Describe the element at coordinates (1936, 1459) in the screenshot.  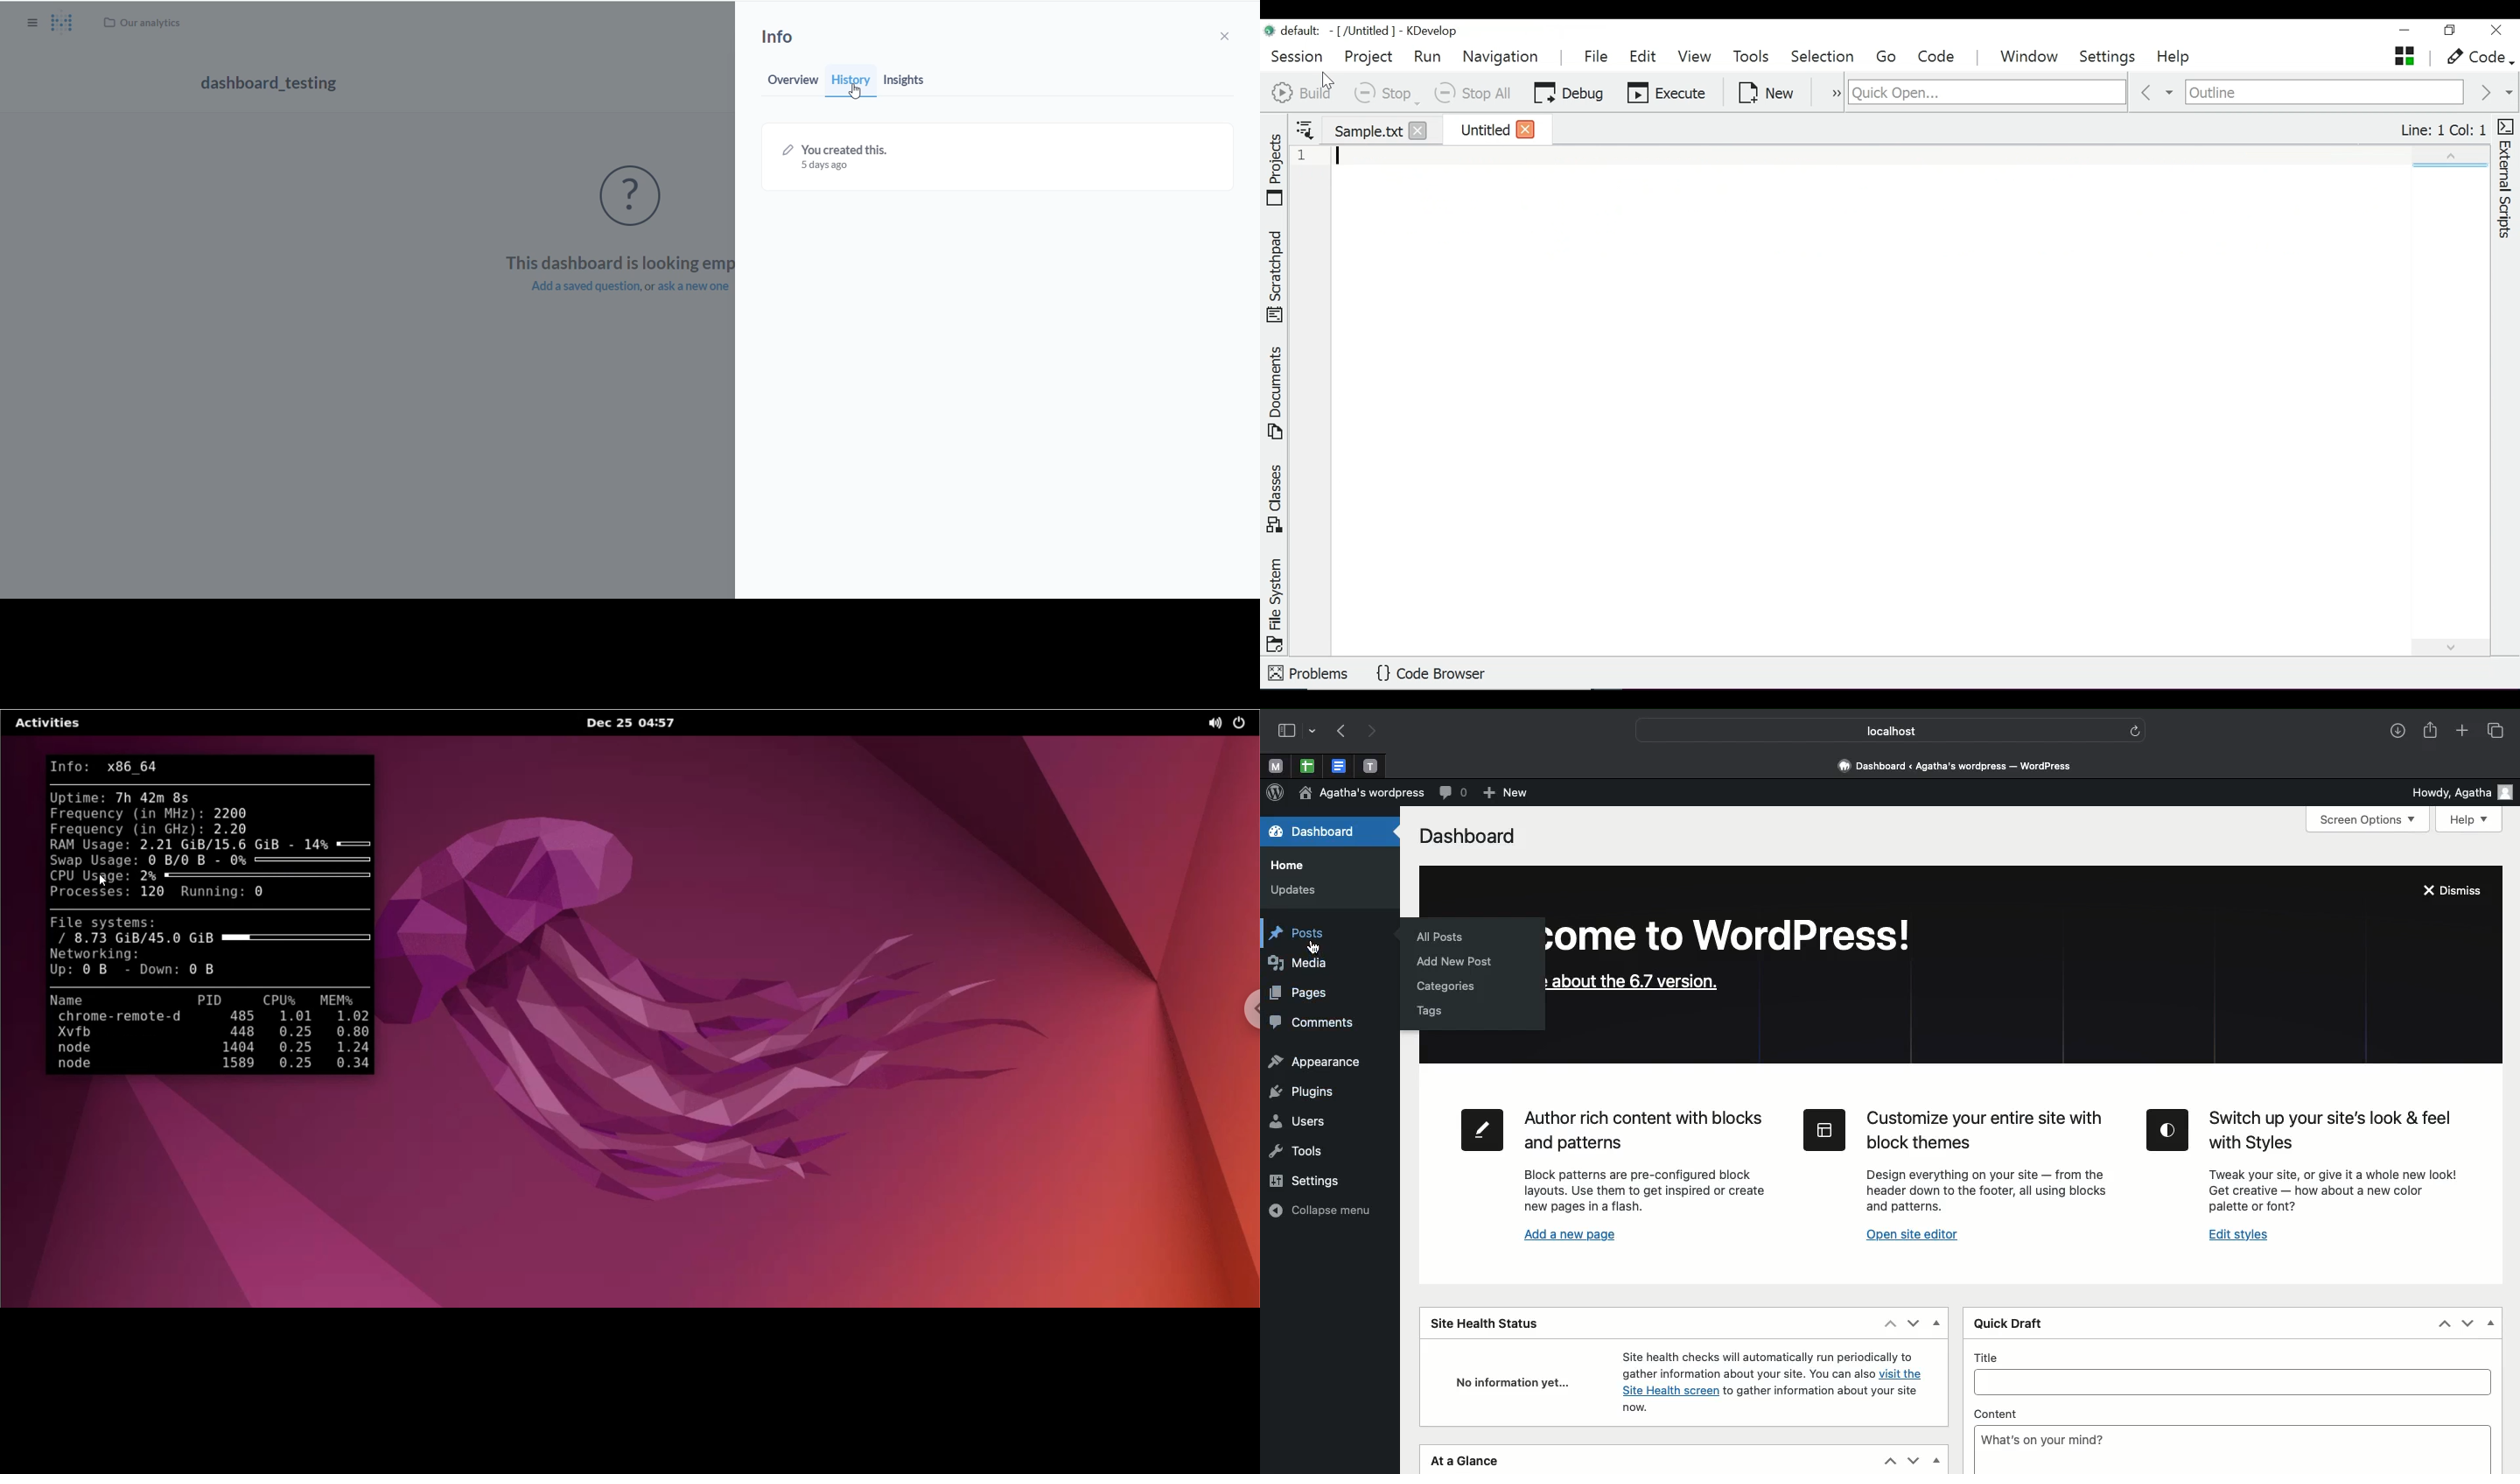
I see `Hide` at that location.